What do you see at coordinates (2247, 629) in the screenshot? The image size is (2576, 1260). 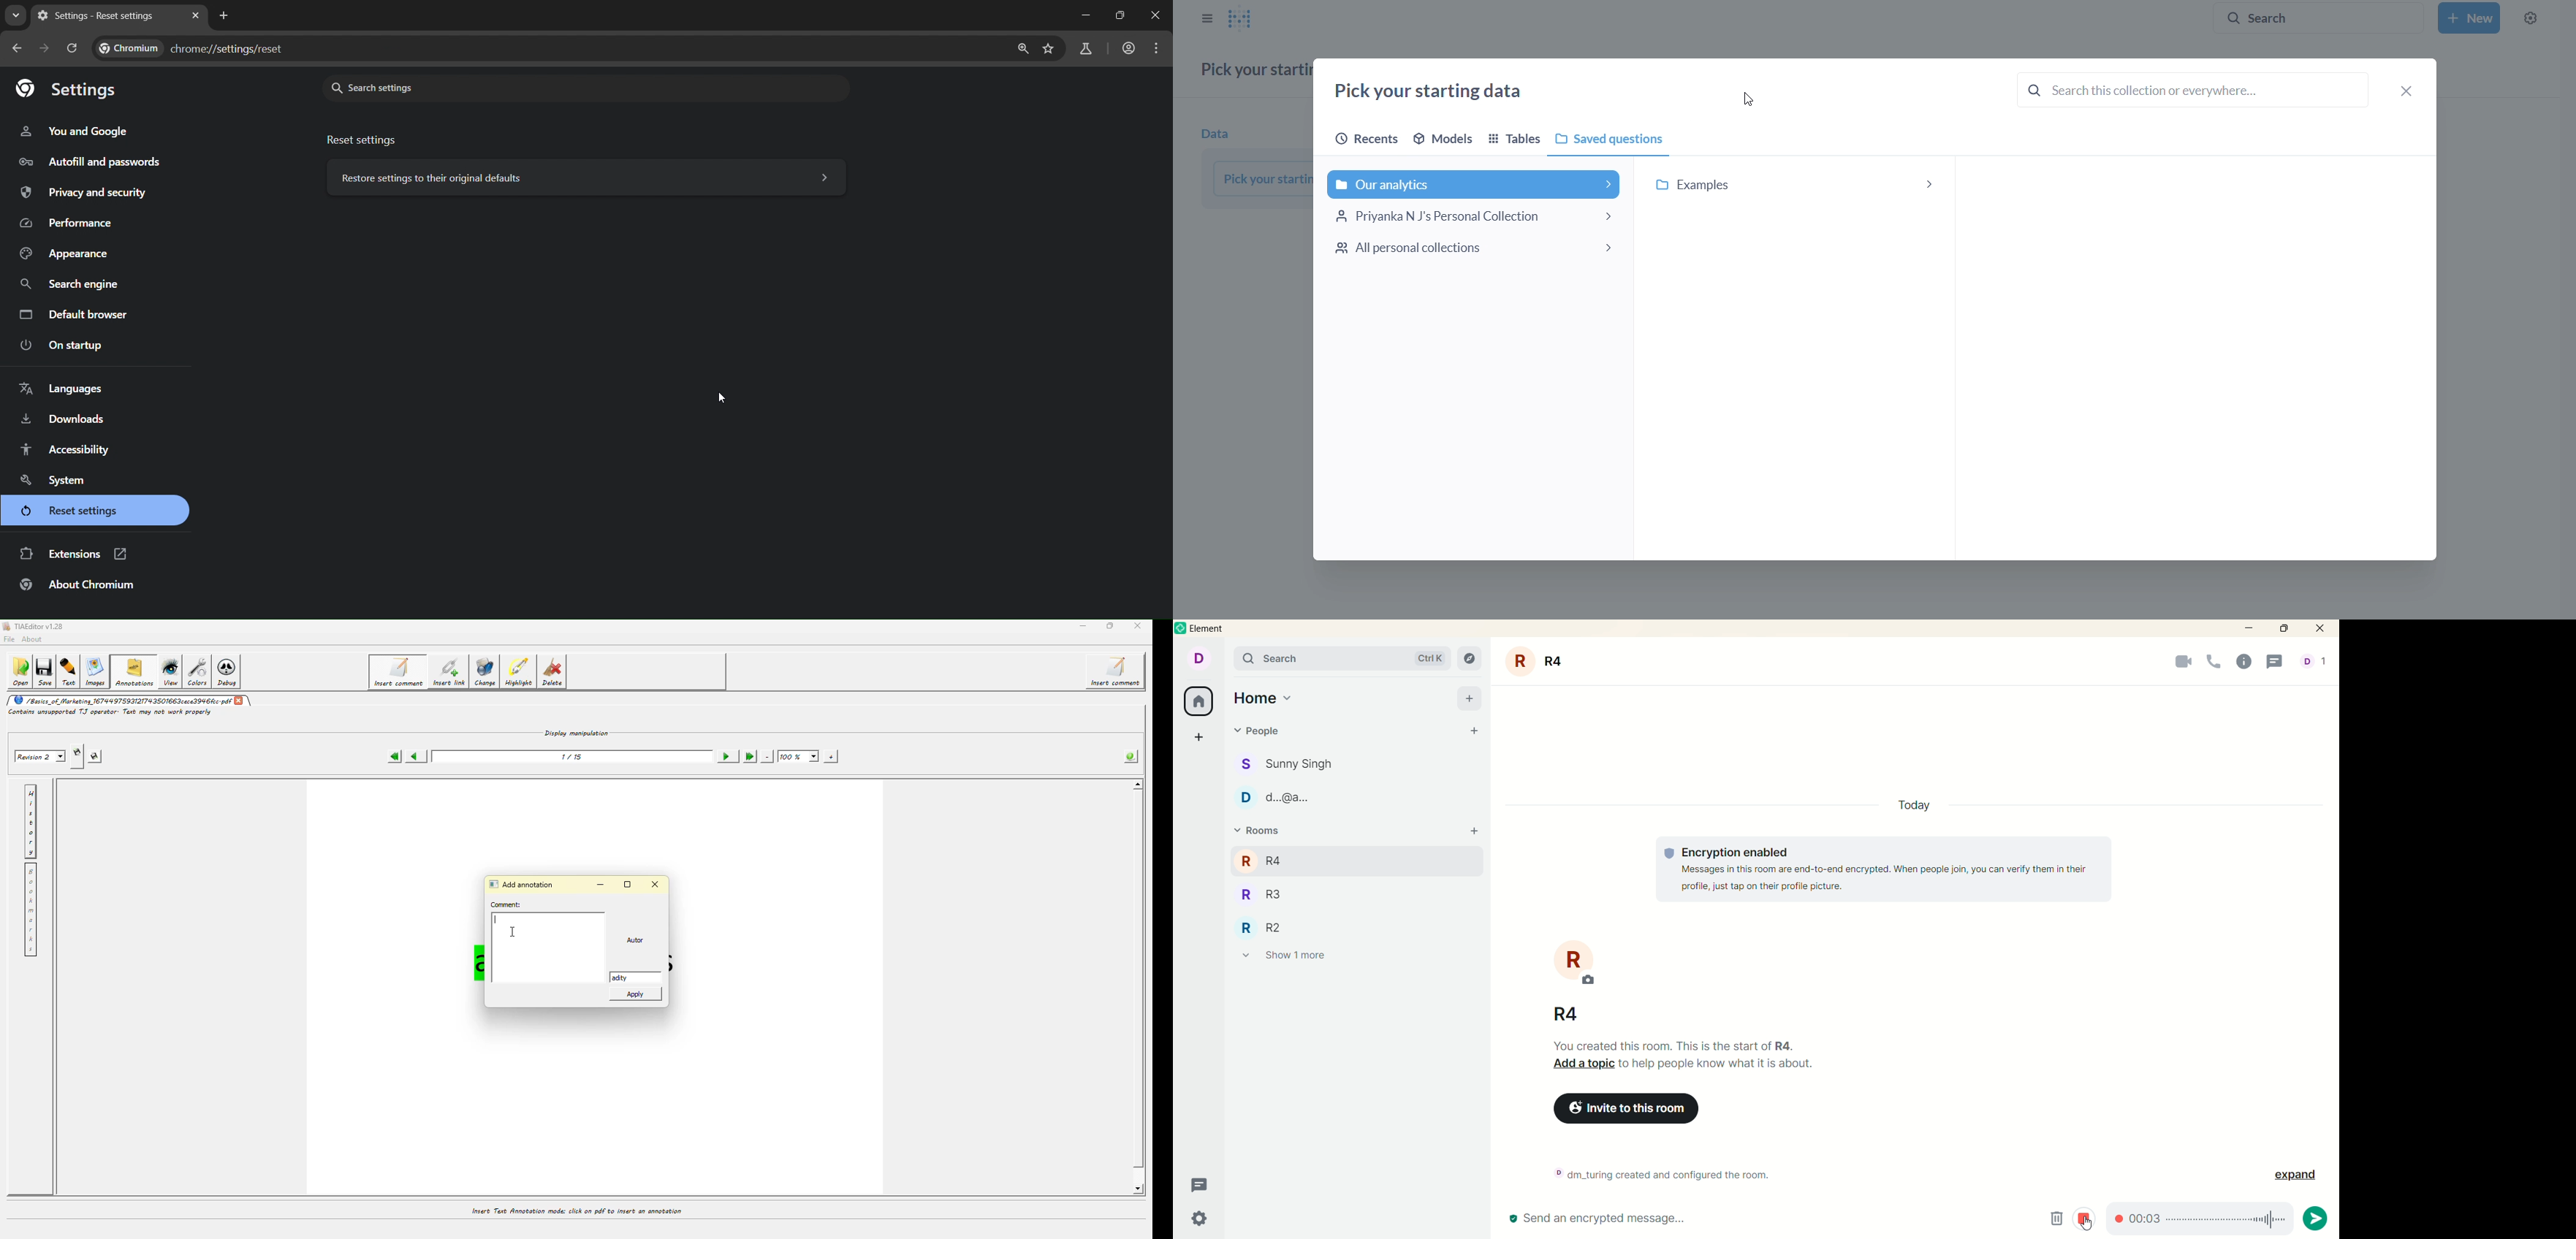 I see `minimize` at bounding box center [2247, 629].